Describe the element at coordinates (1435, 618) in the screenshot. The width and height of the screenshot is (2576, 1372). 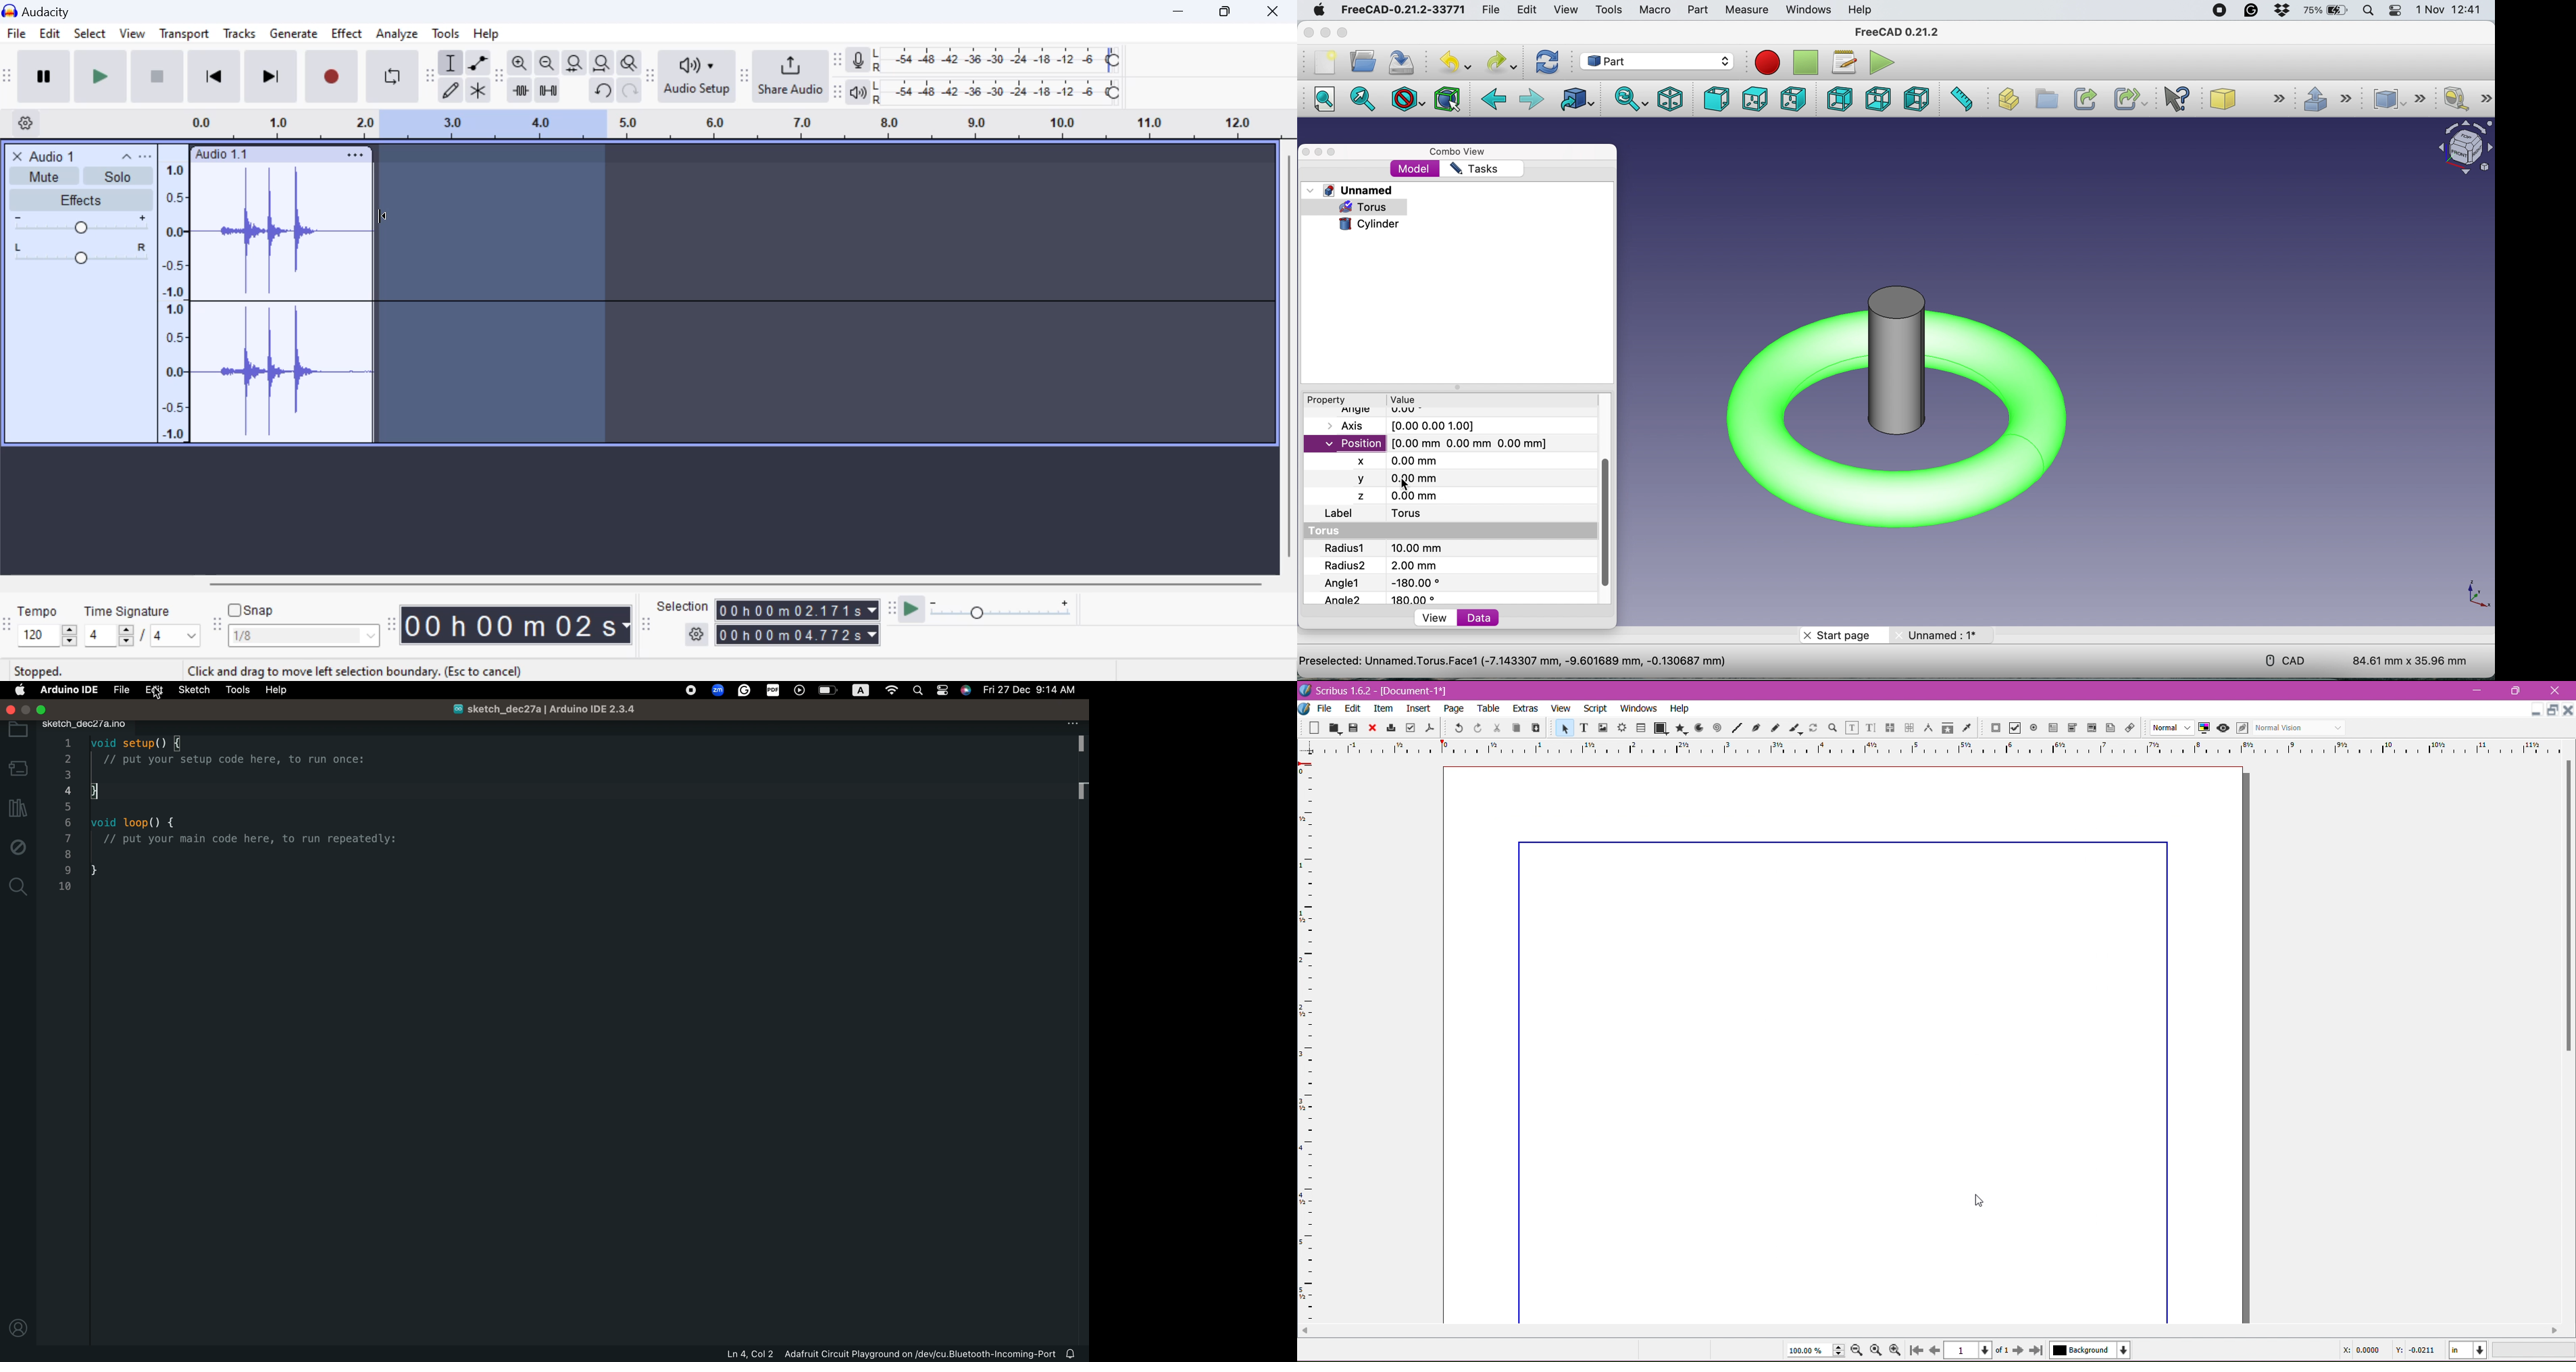
I see `view` at that location.